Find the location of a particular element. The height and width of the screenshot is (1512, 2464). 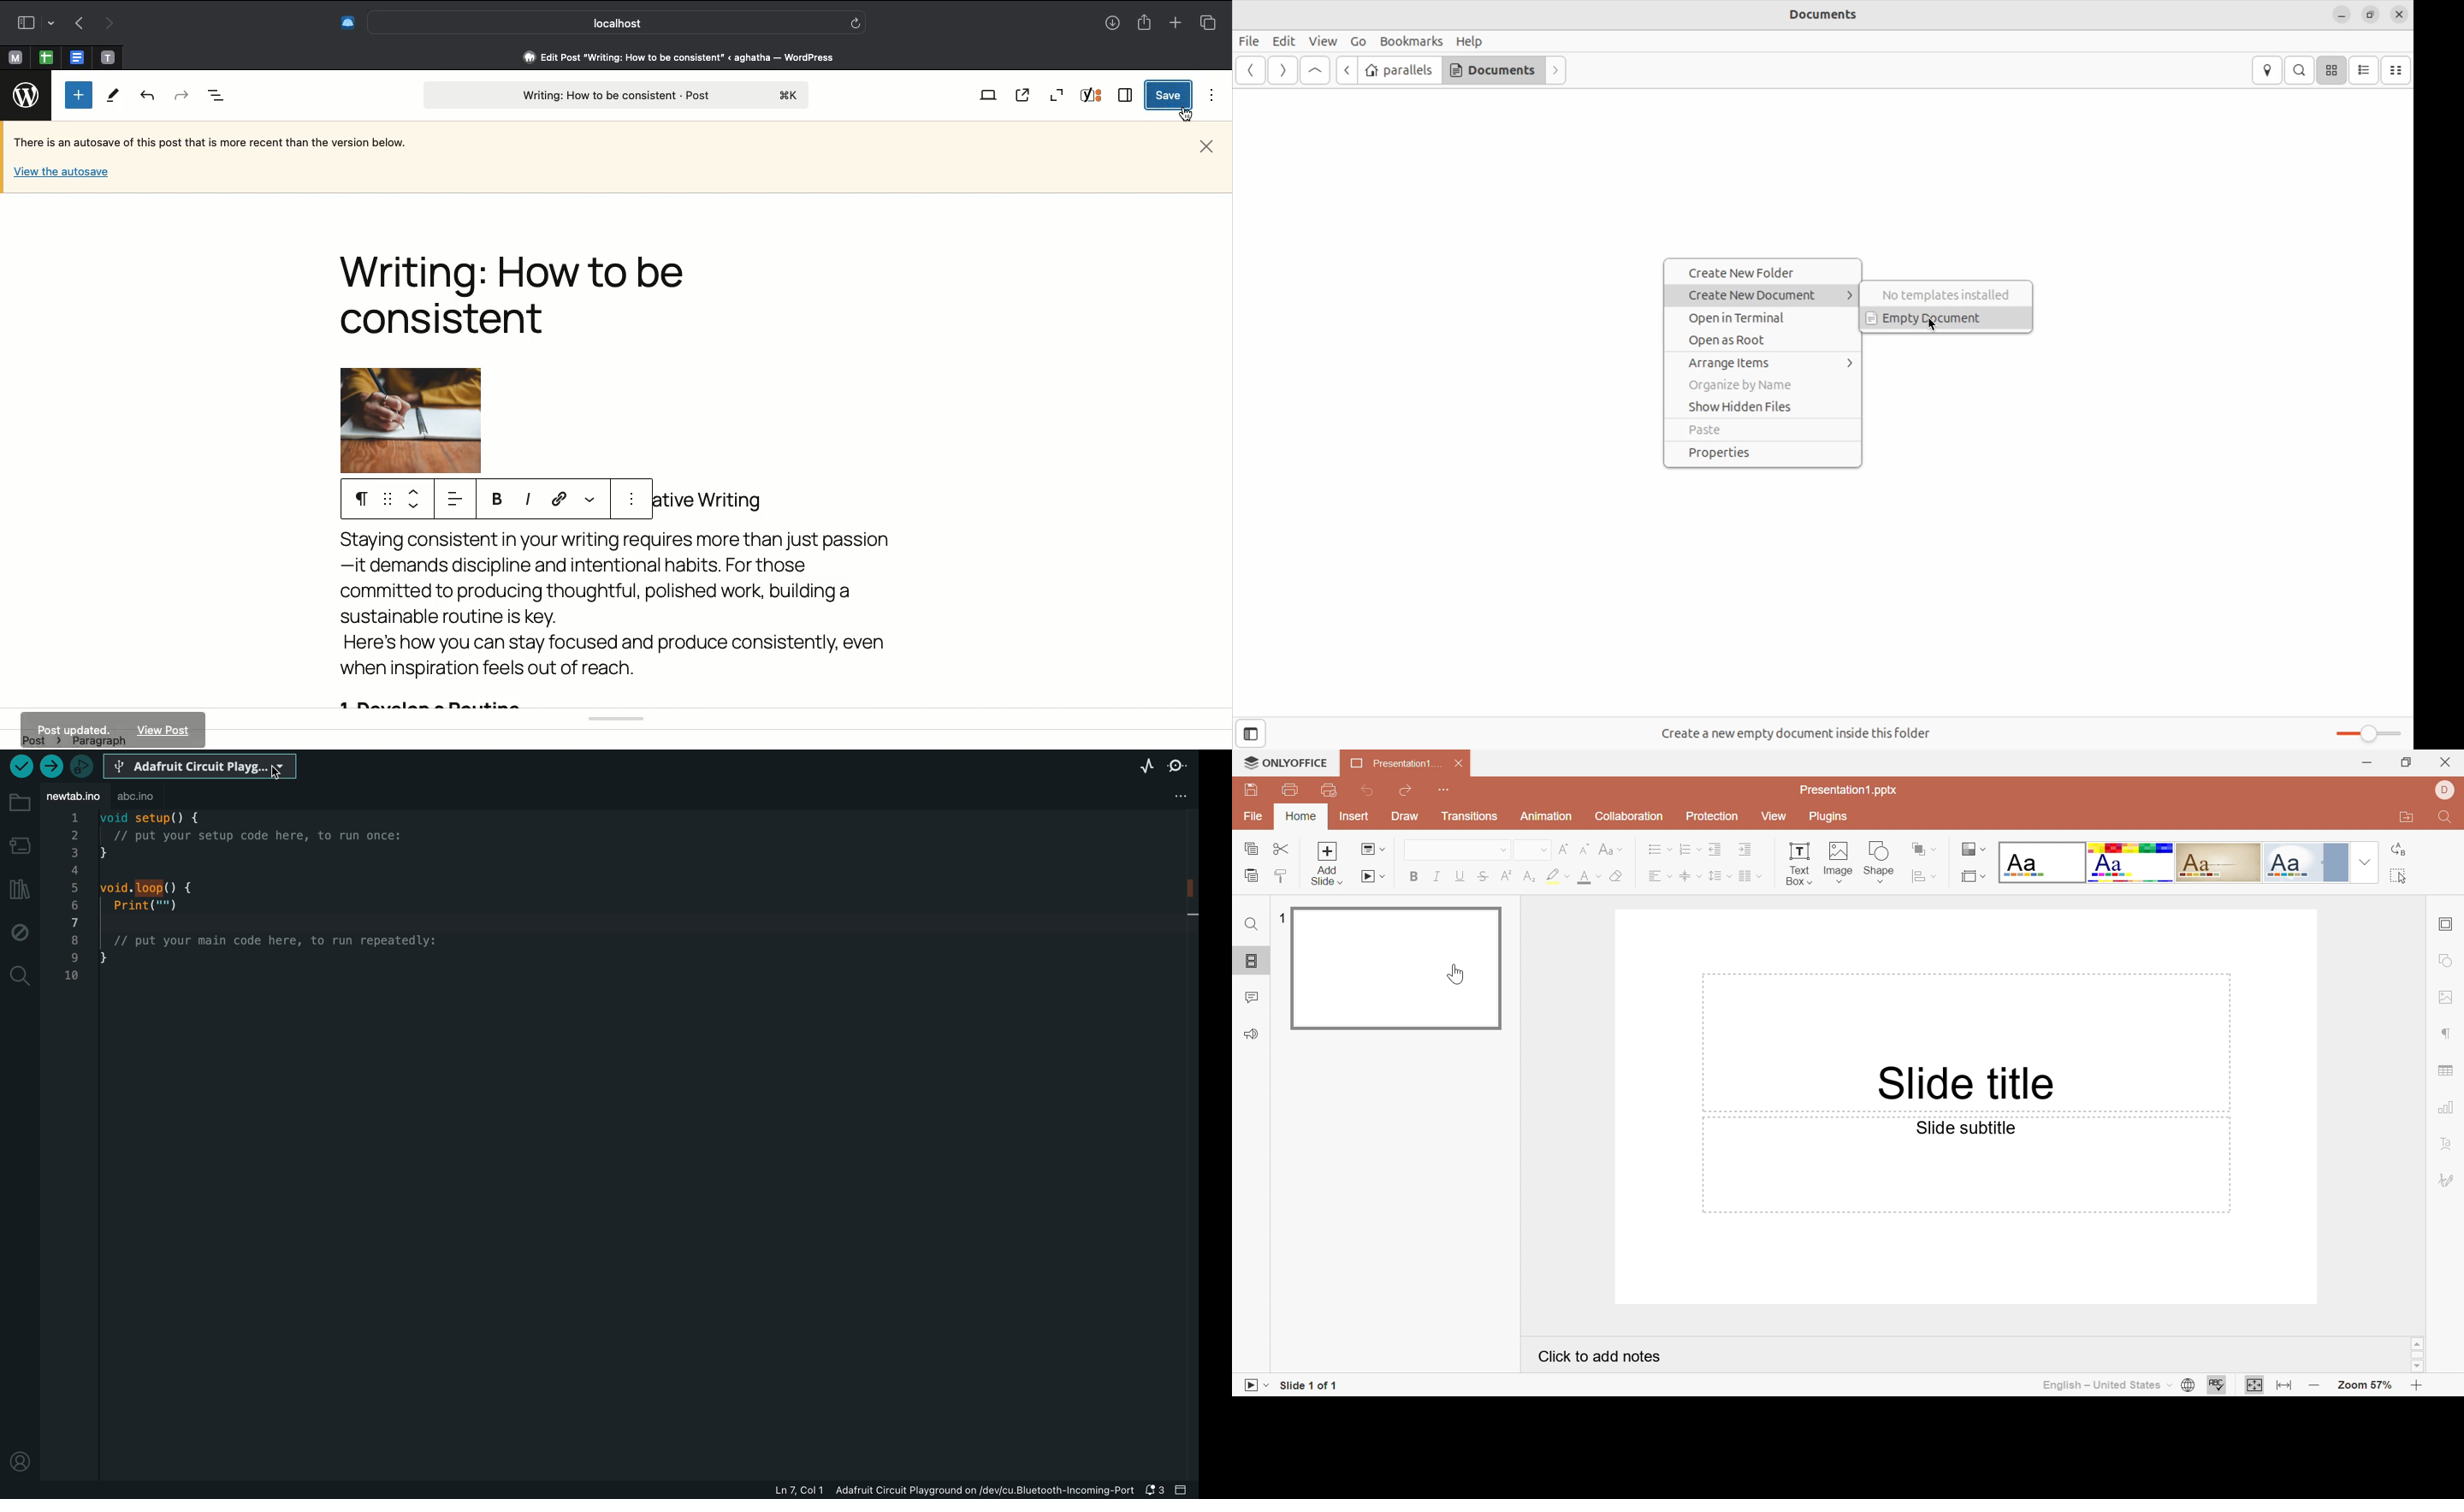

Draw is located at coordinates (1407, 818).